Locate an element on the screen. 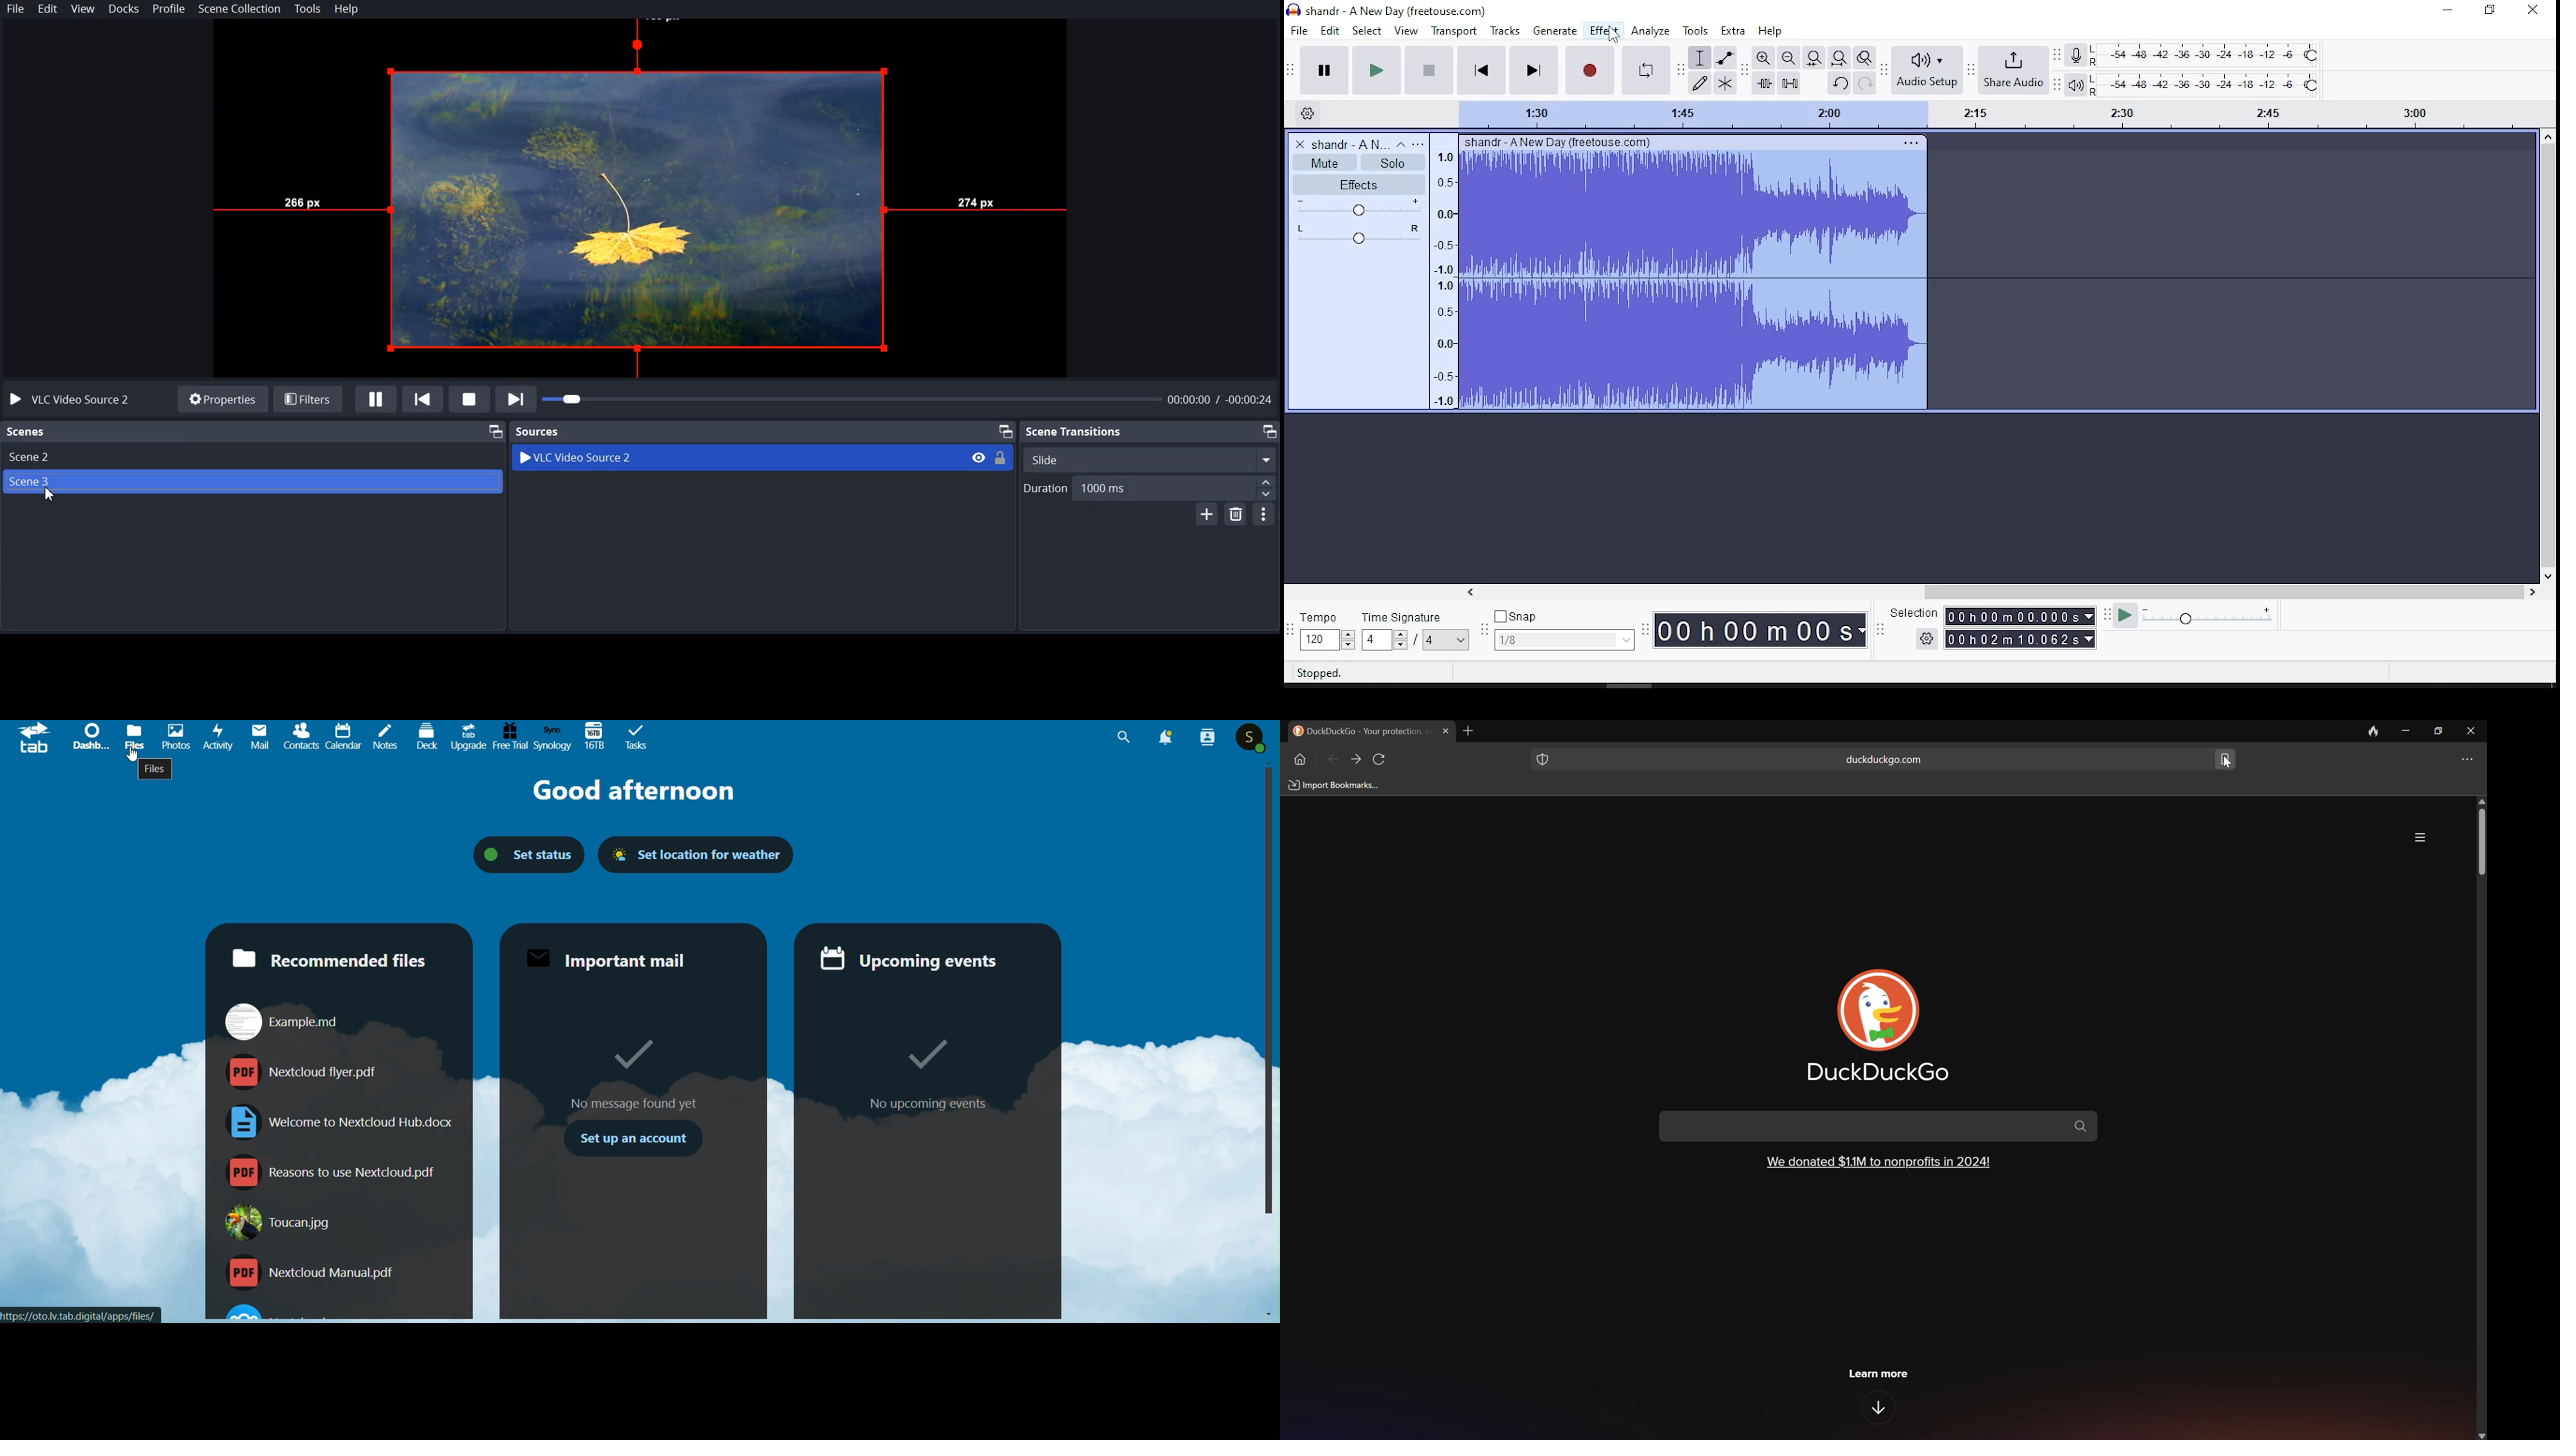 Image resolution: width=2576 pixels, height=1456 pixels. scroll bar is located at coordinates (2000, 590).